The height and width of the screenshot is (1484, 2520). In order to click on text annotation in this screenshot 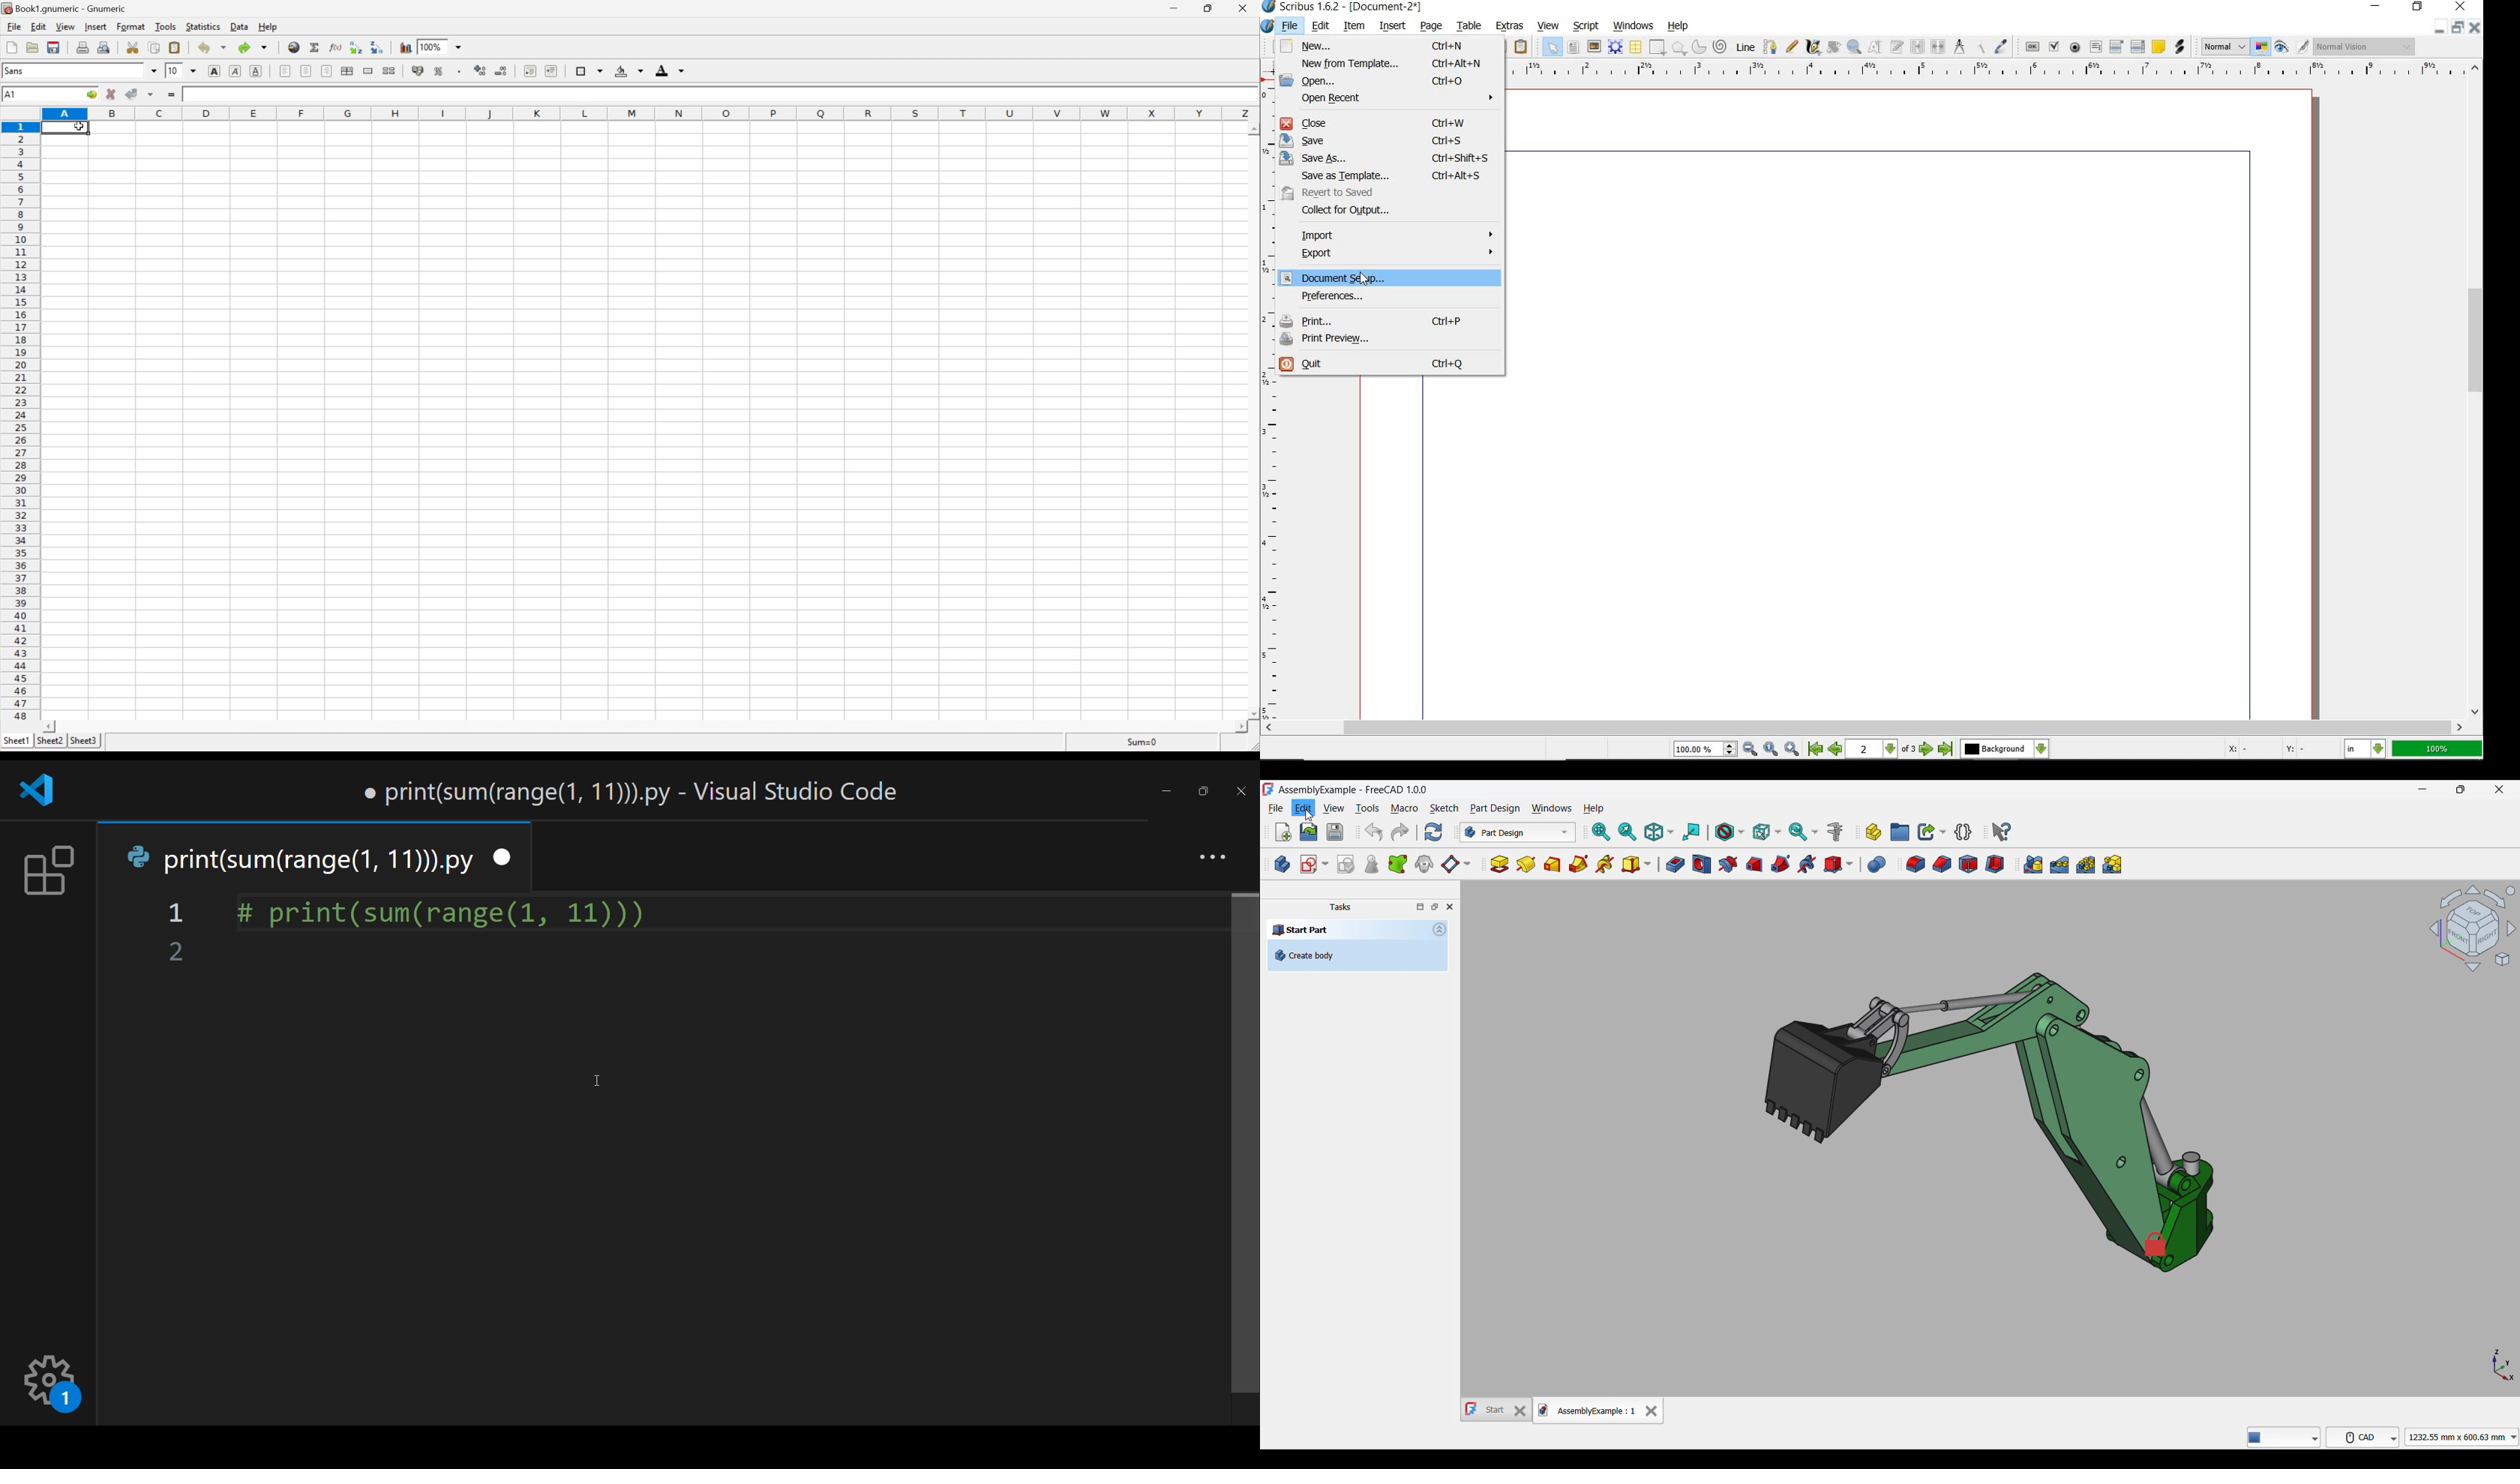, I will do `click(2159, 47)`.